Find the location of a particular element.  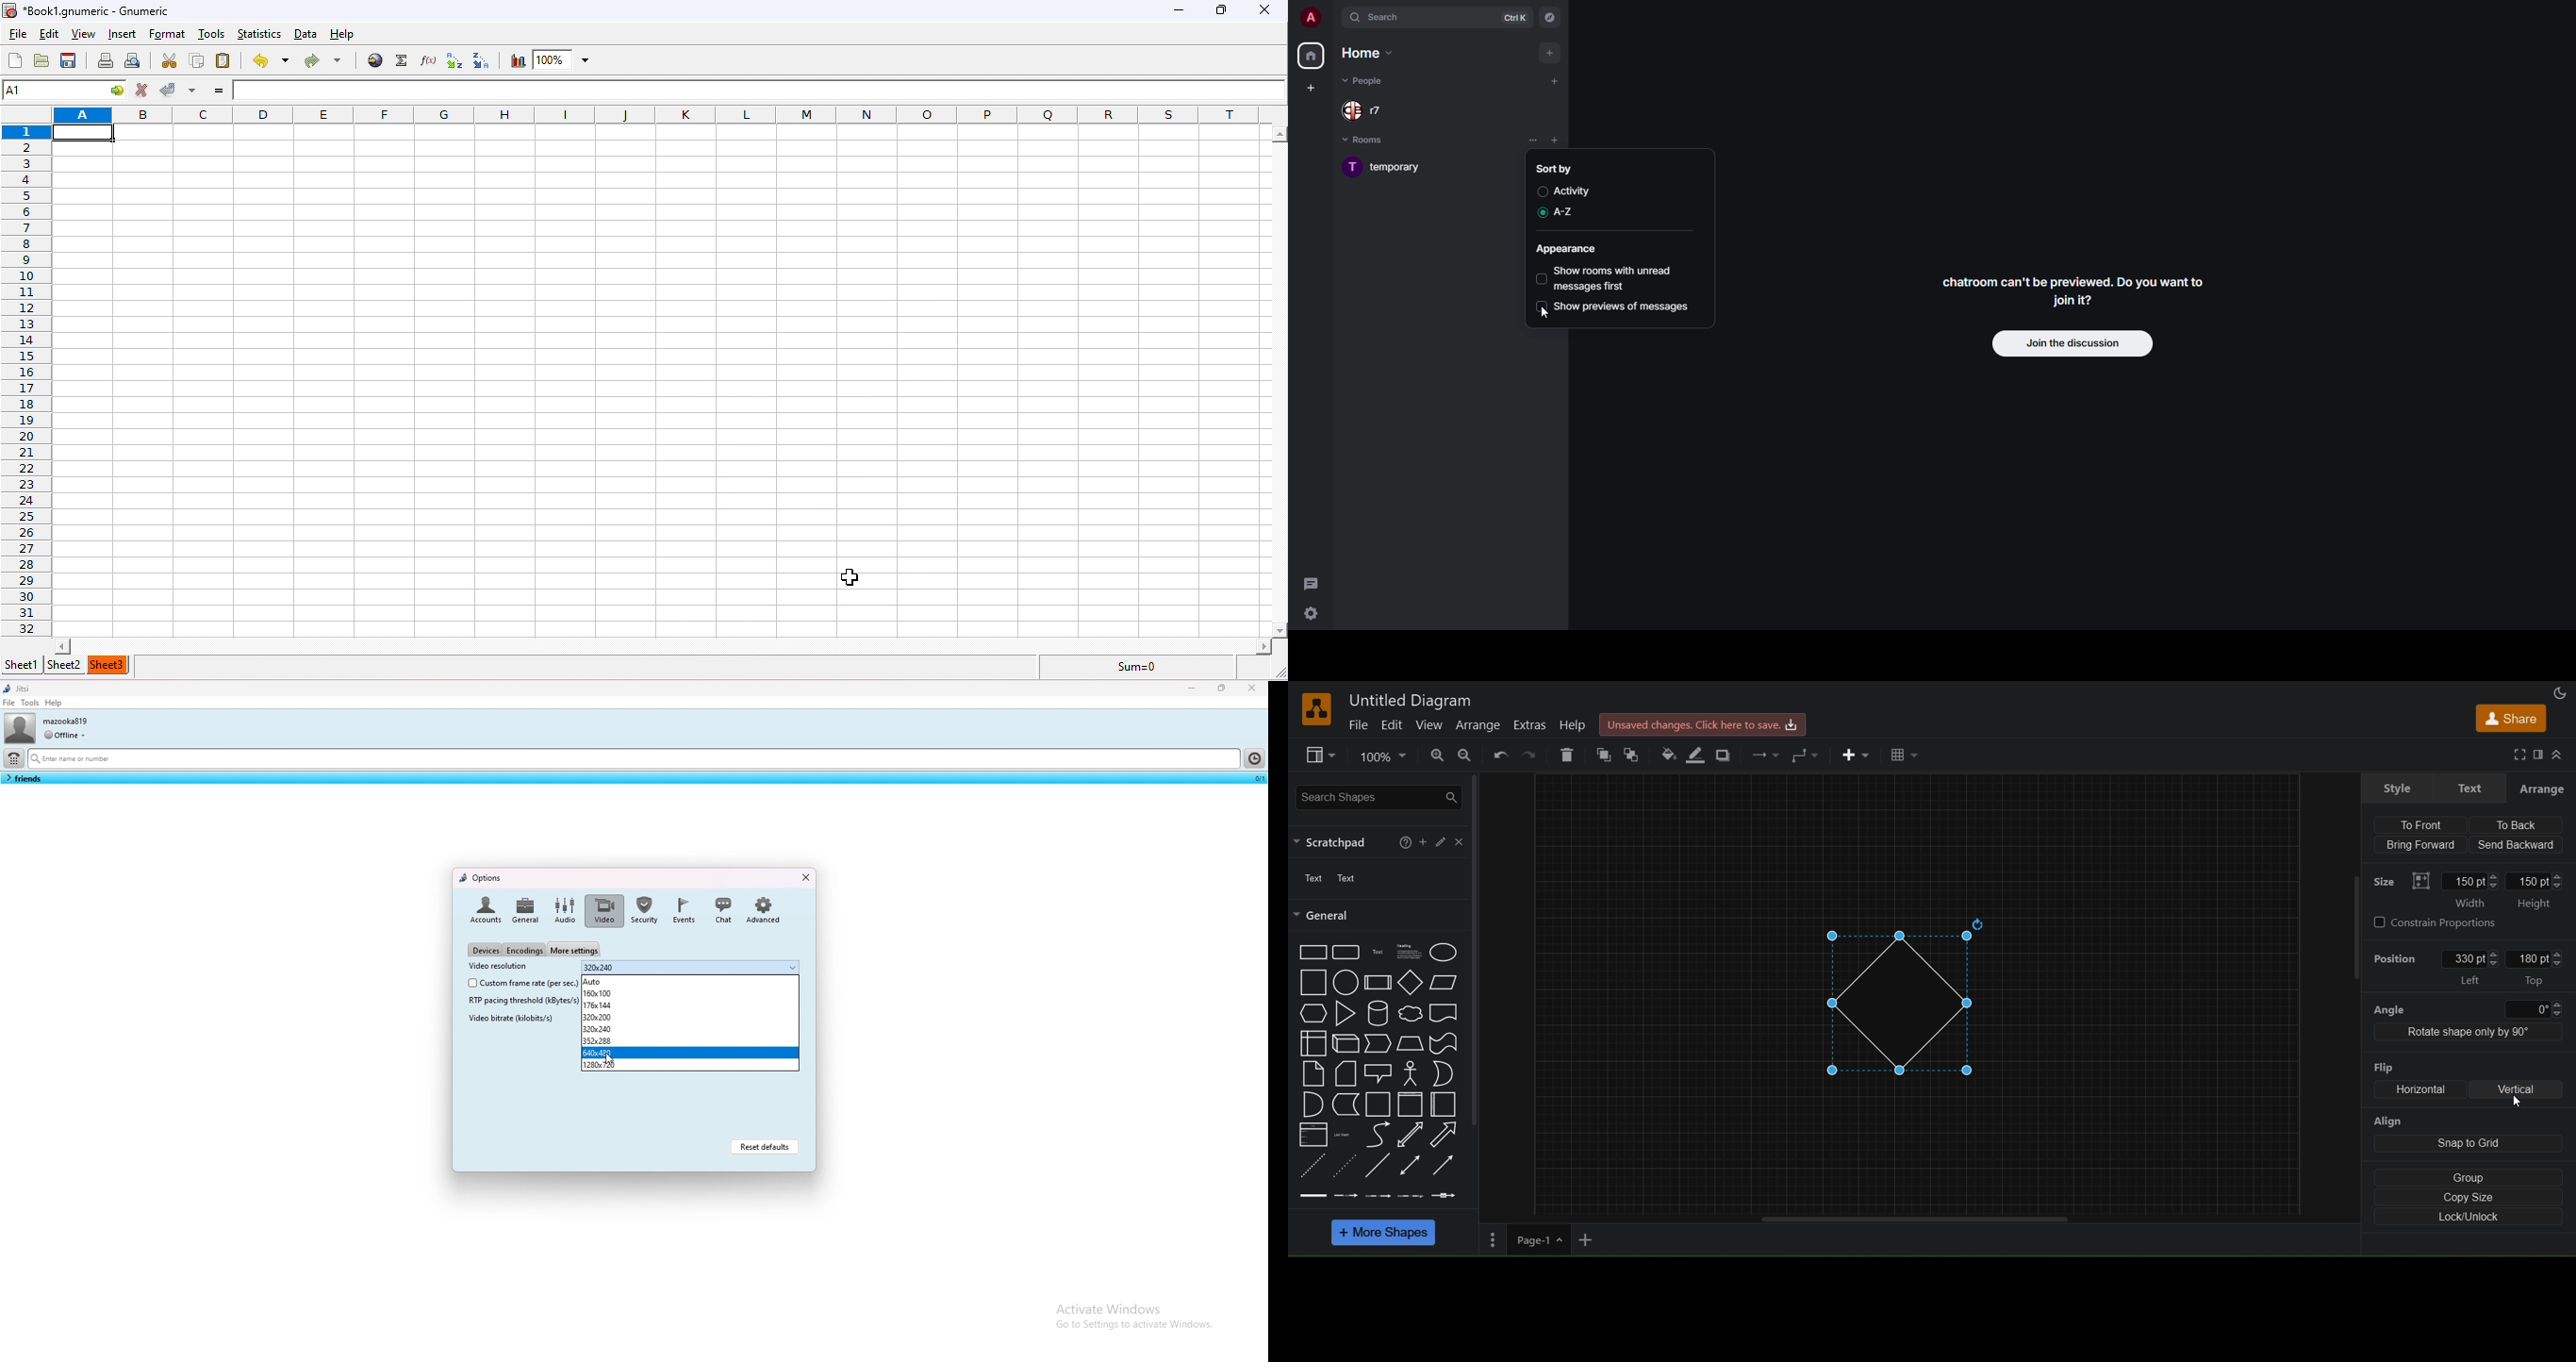

chat is located at coordinates (724, 908).